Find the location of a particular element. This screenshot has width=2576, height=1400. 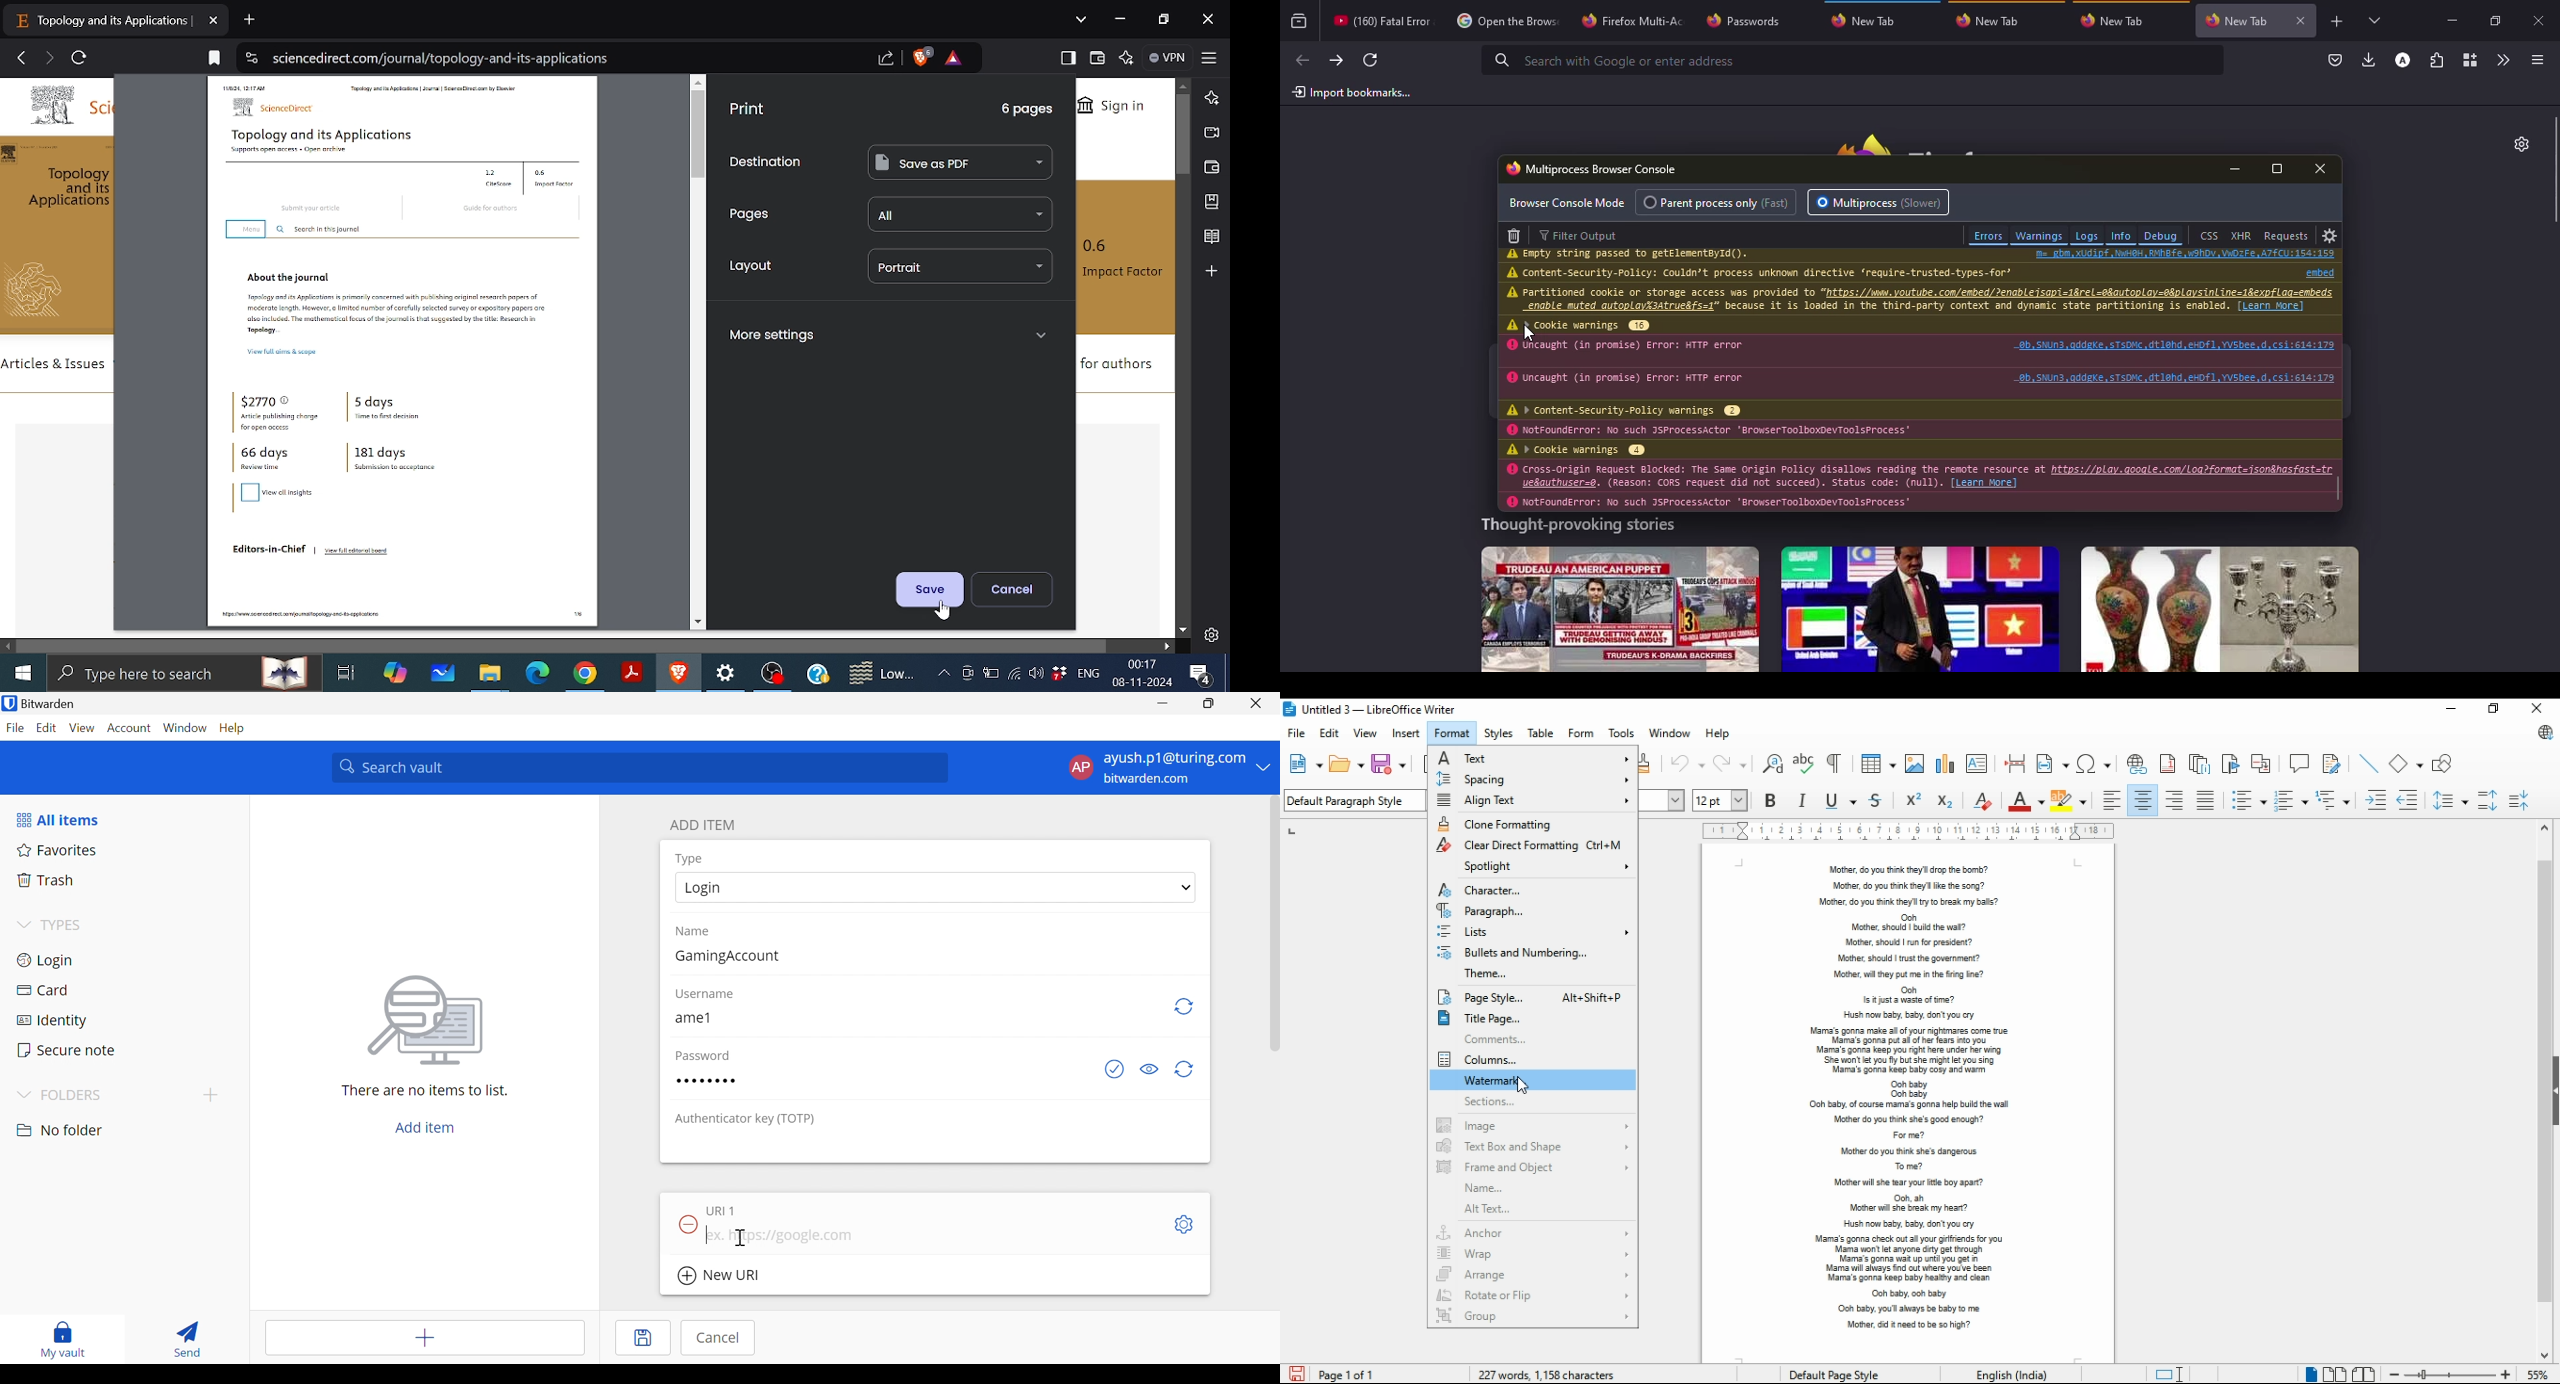

tab is located at coordinates (1379, 20).